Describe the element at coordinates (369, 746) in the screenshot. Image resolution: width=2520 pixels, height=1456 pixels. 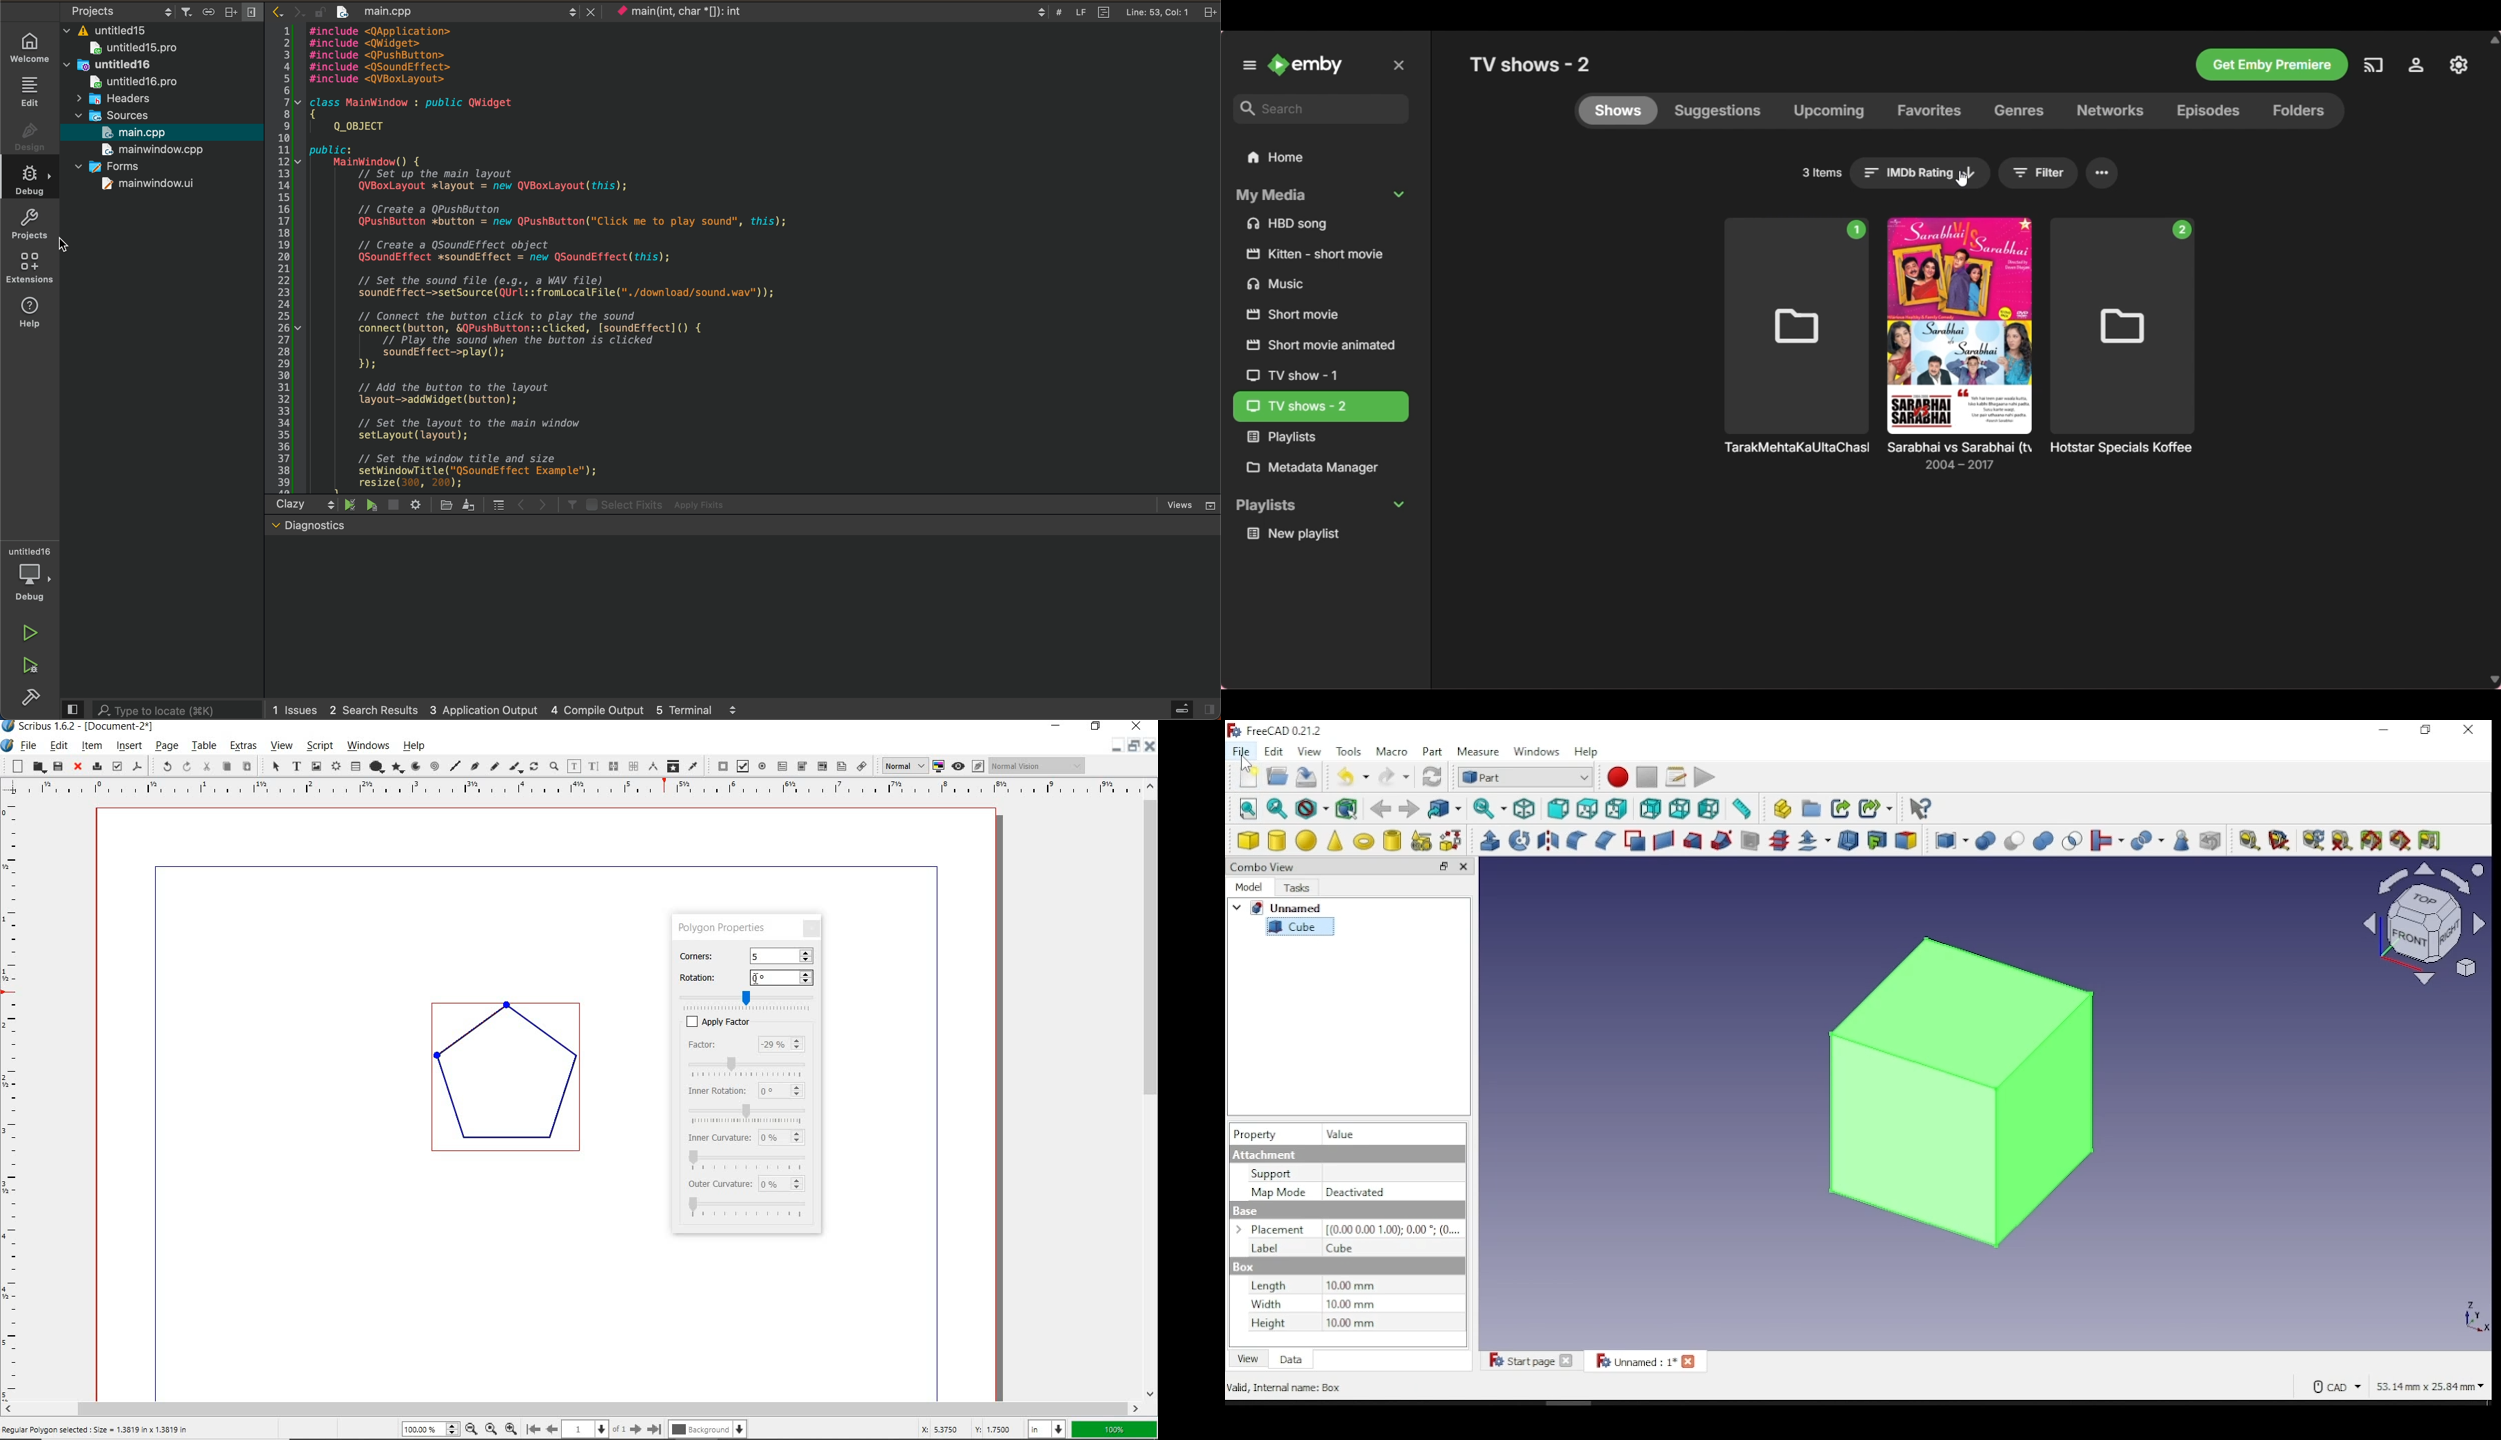
I see `windows` at that location.